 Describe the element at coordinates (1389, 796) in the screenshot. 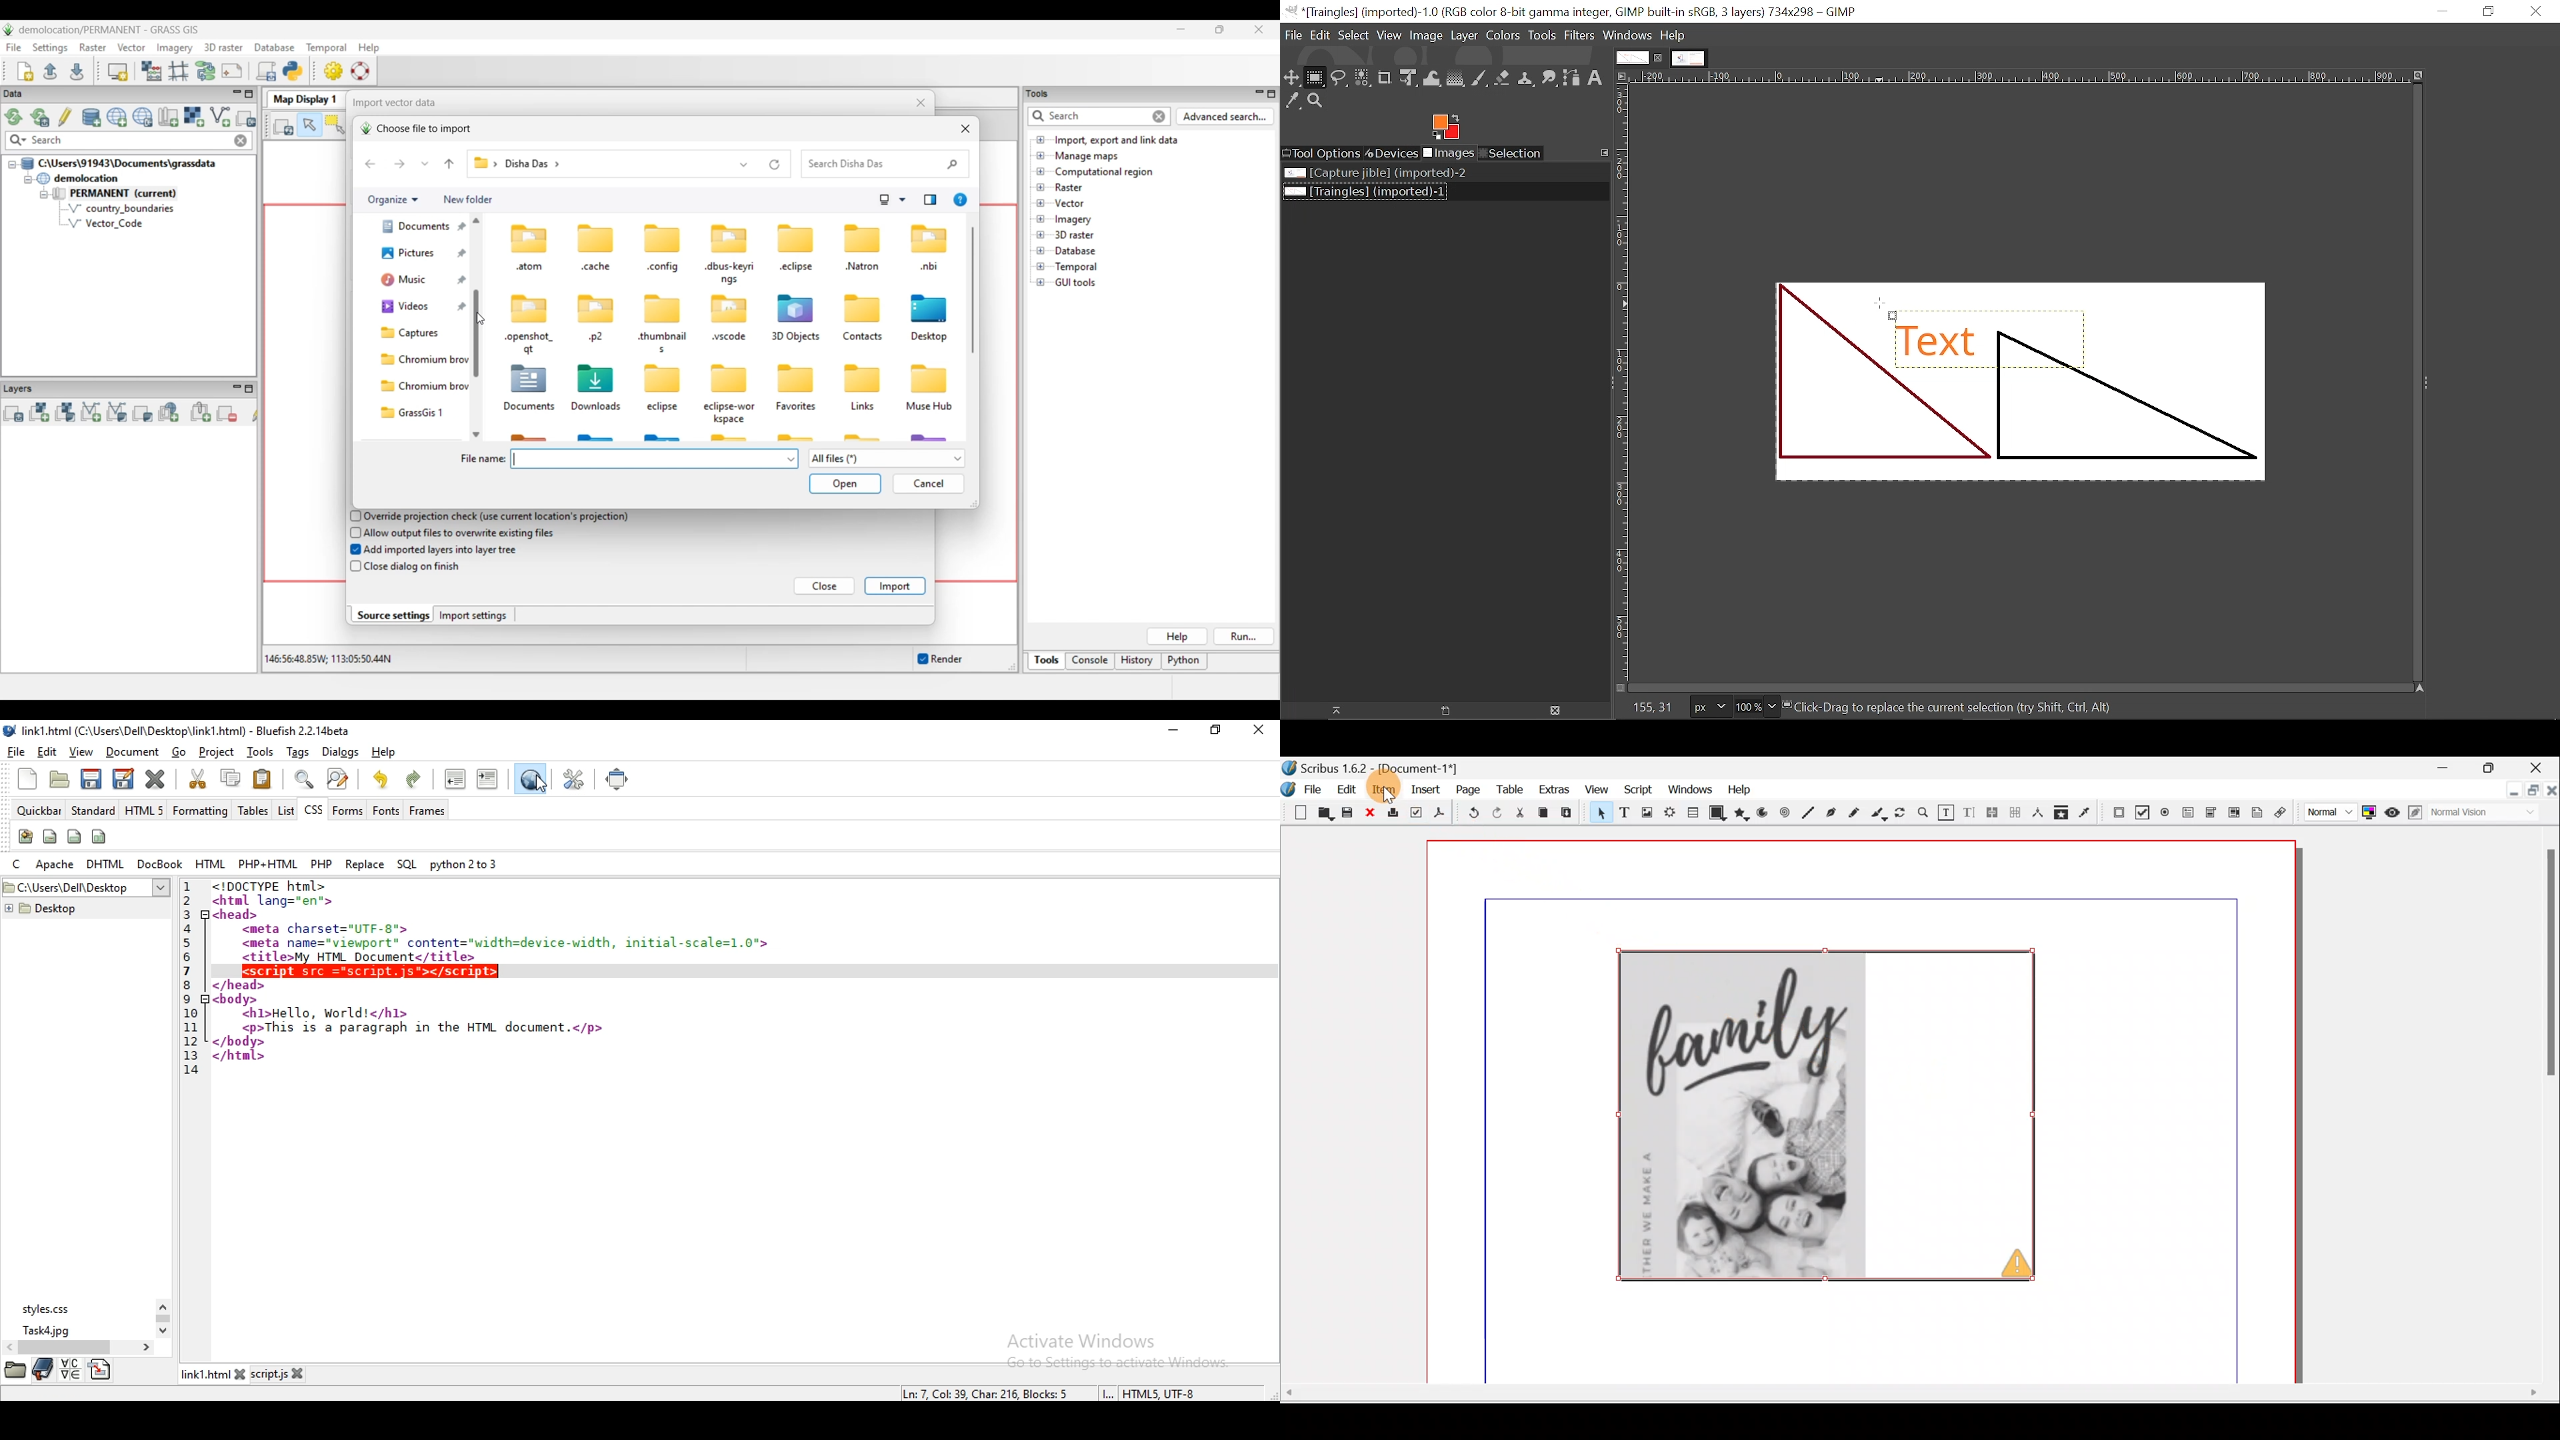

I see `Cursor` at that location.